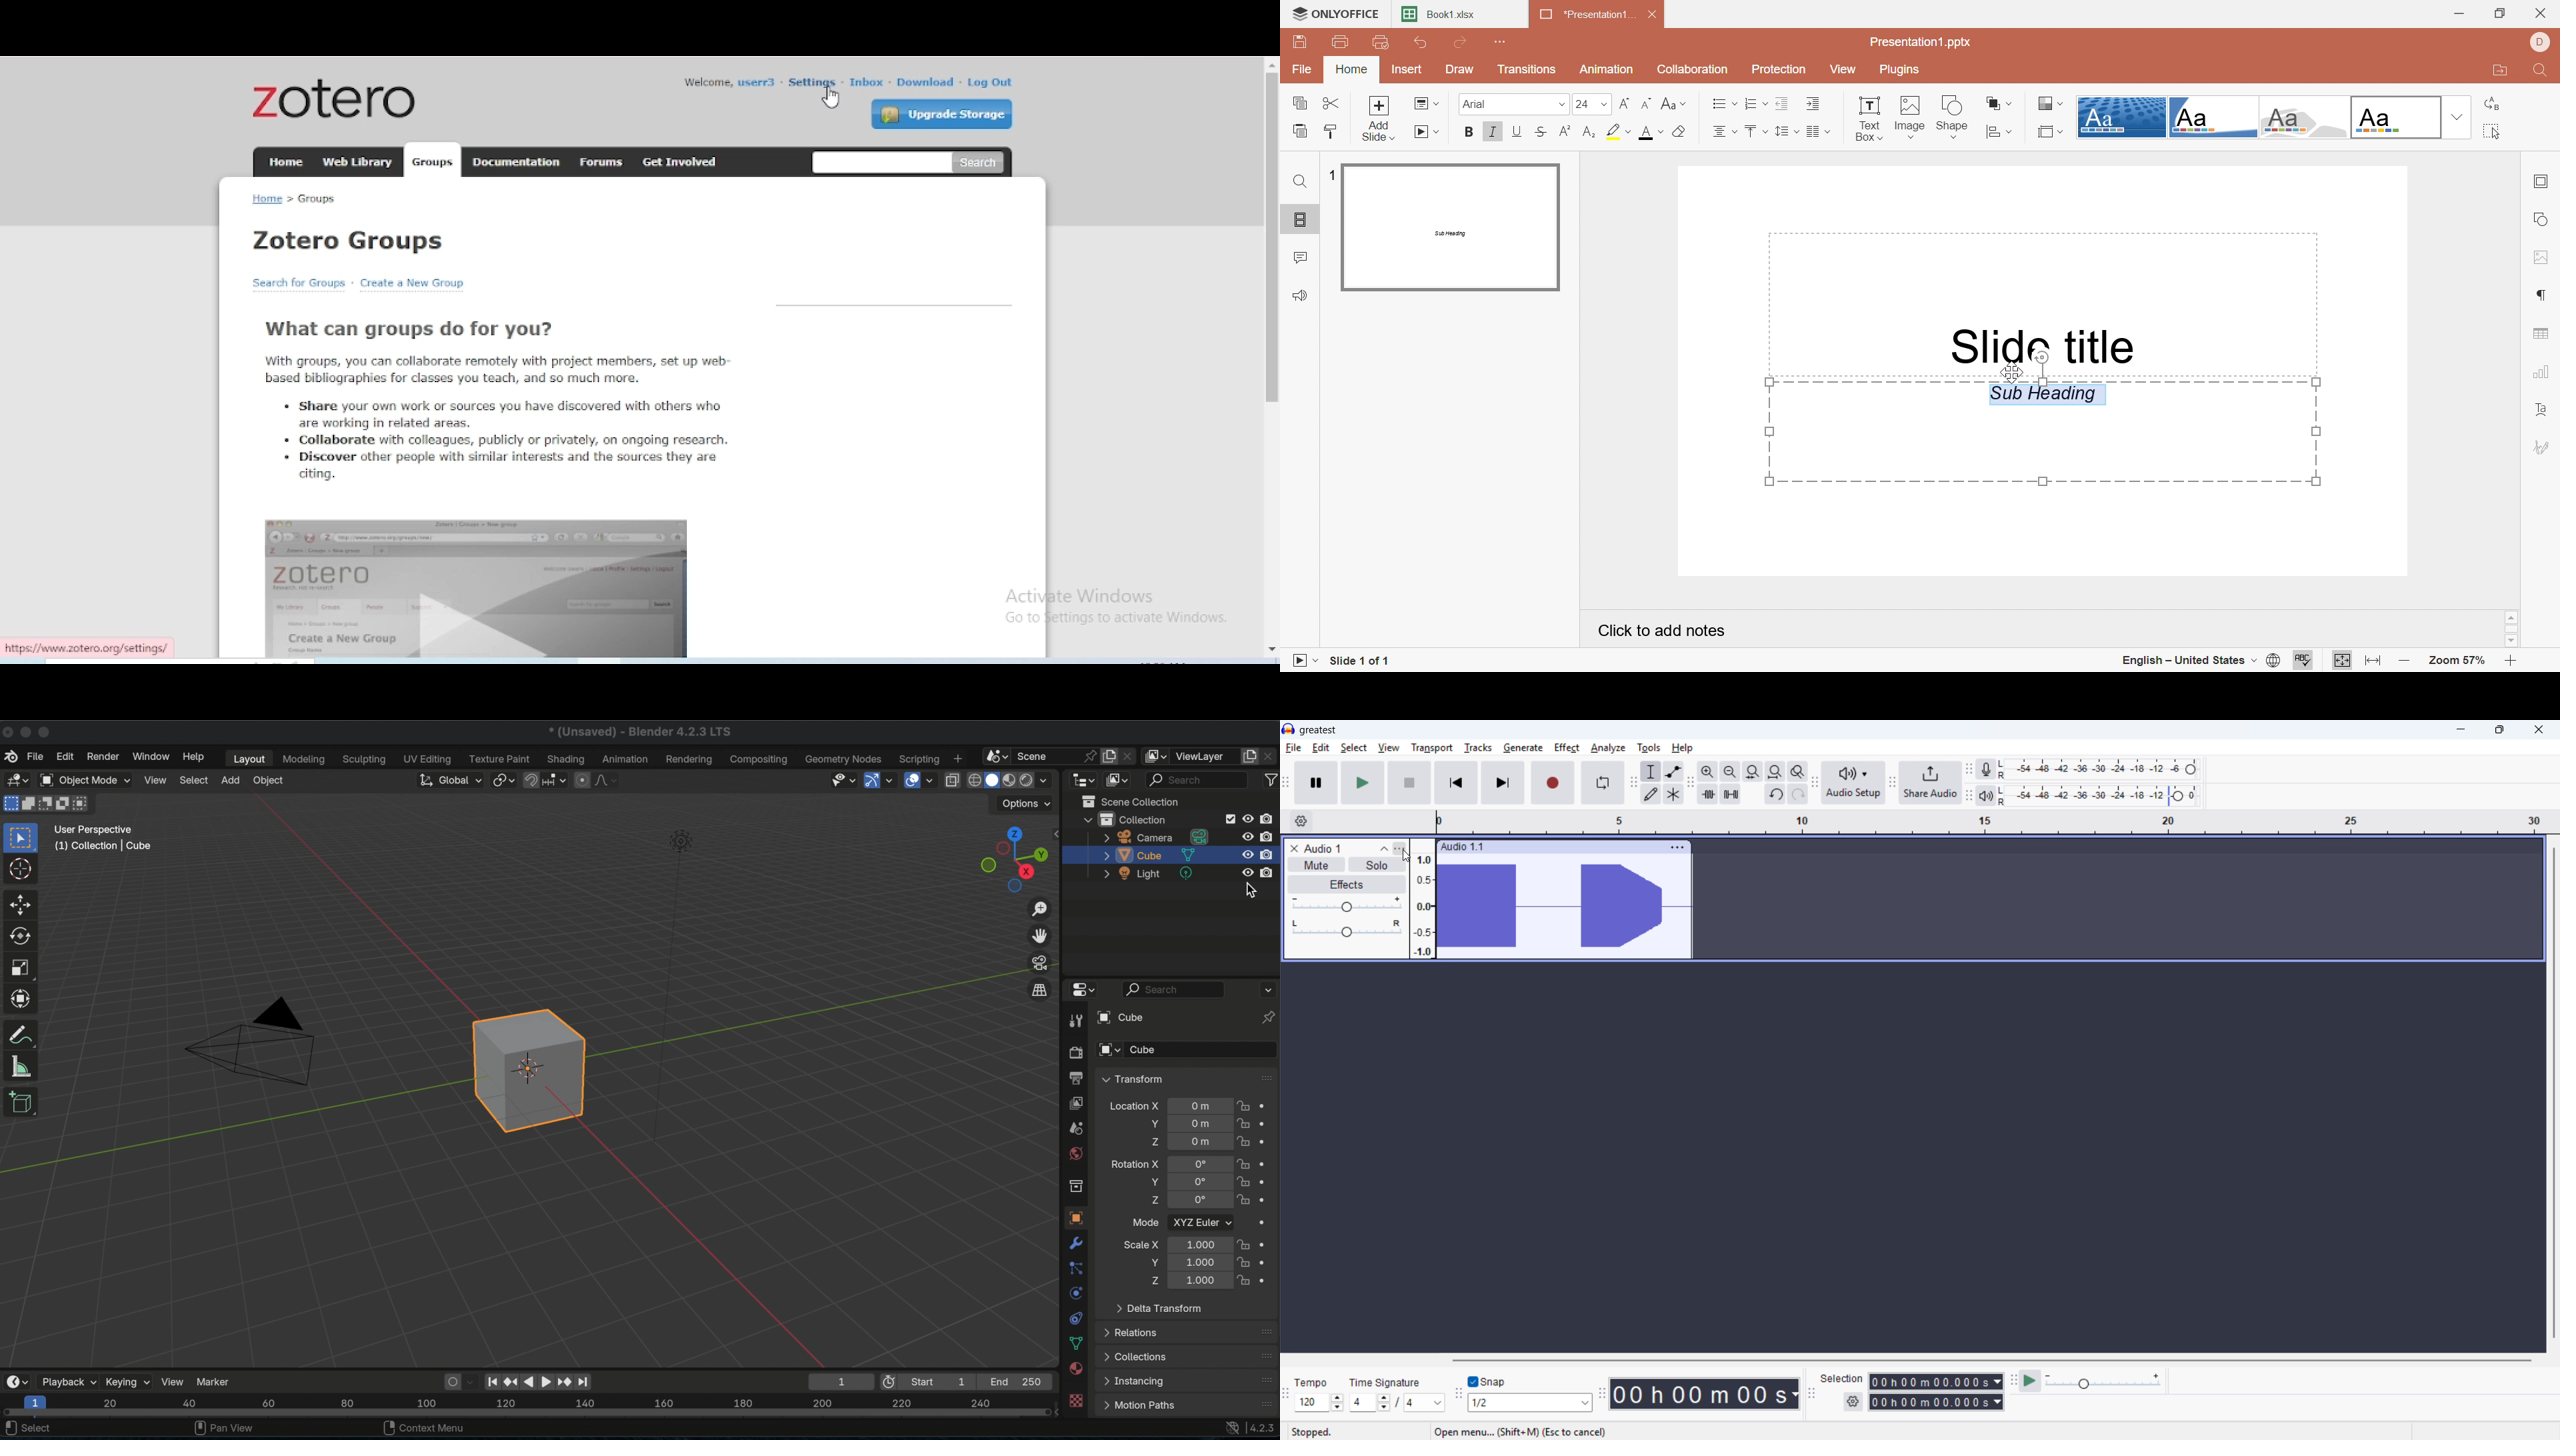 This screenshot has width=2576, height=1456. Describe the element at coordinates (1267, 990) in the screenshot. I see `propertied editor options` at that location.